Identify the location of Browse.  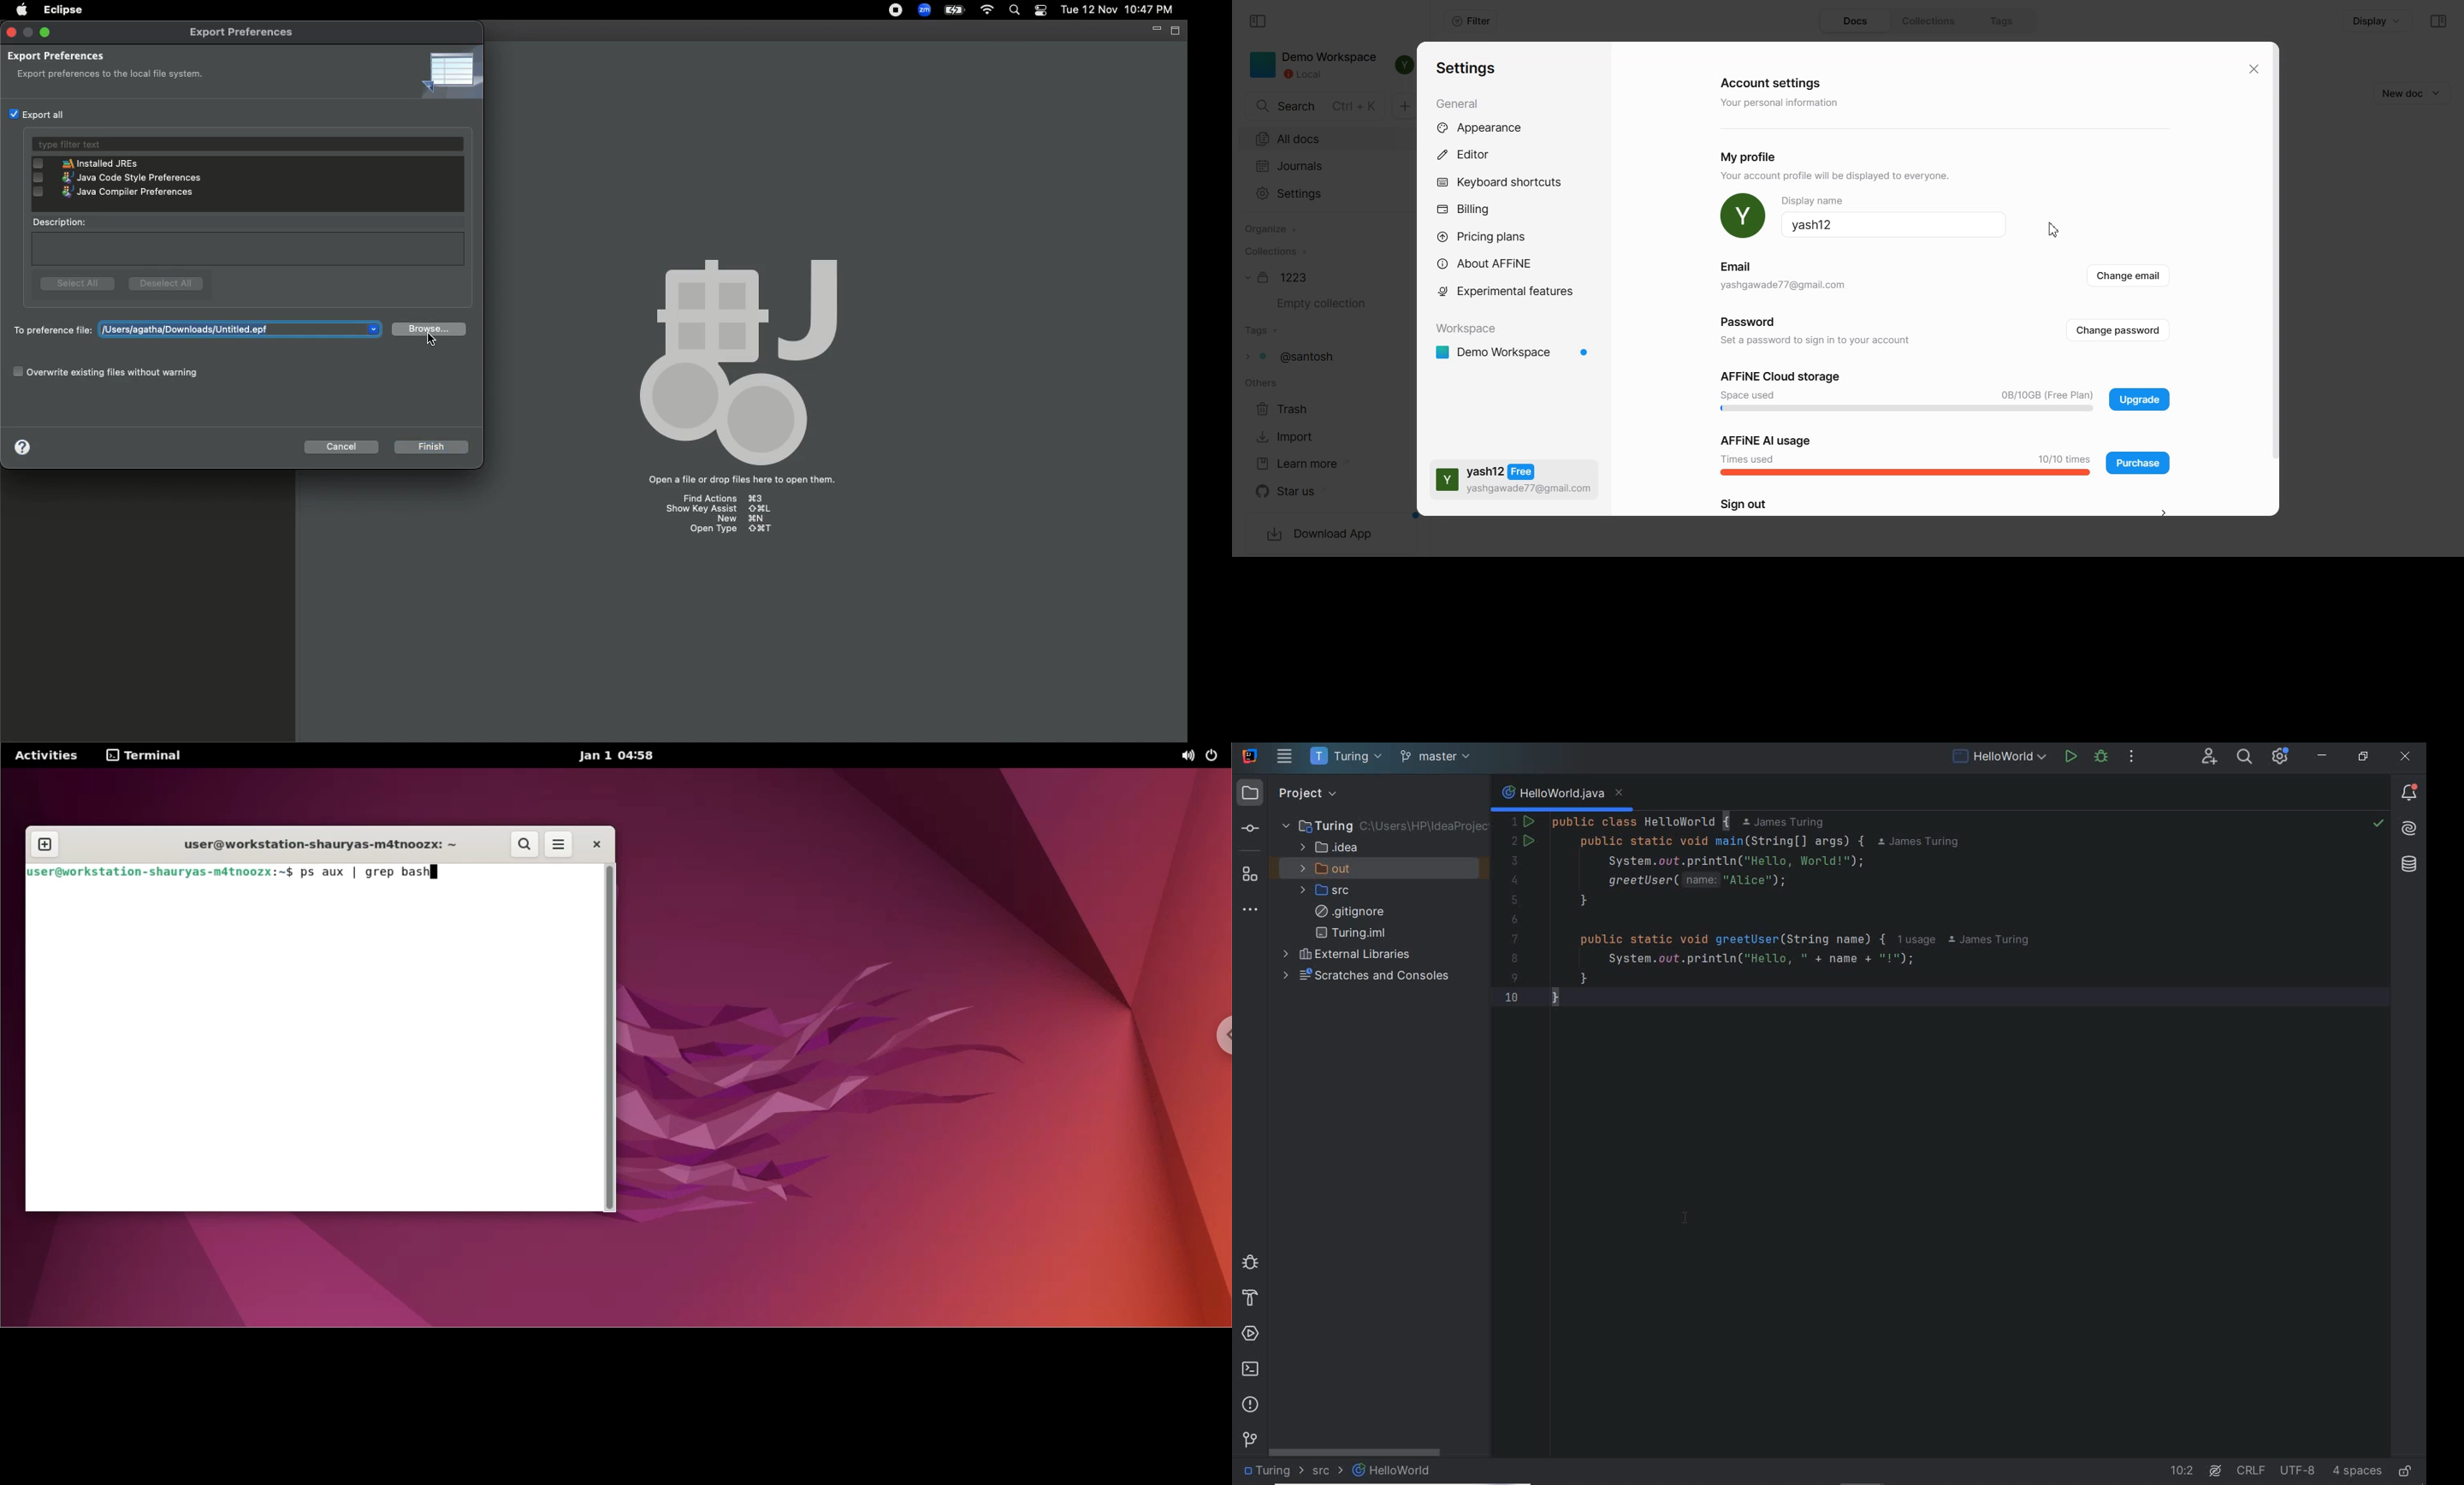
(430, 331).